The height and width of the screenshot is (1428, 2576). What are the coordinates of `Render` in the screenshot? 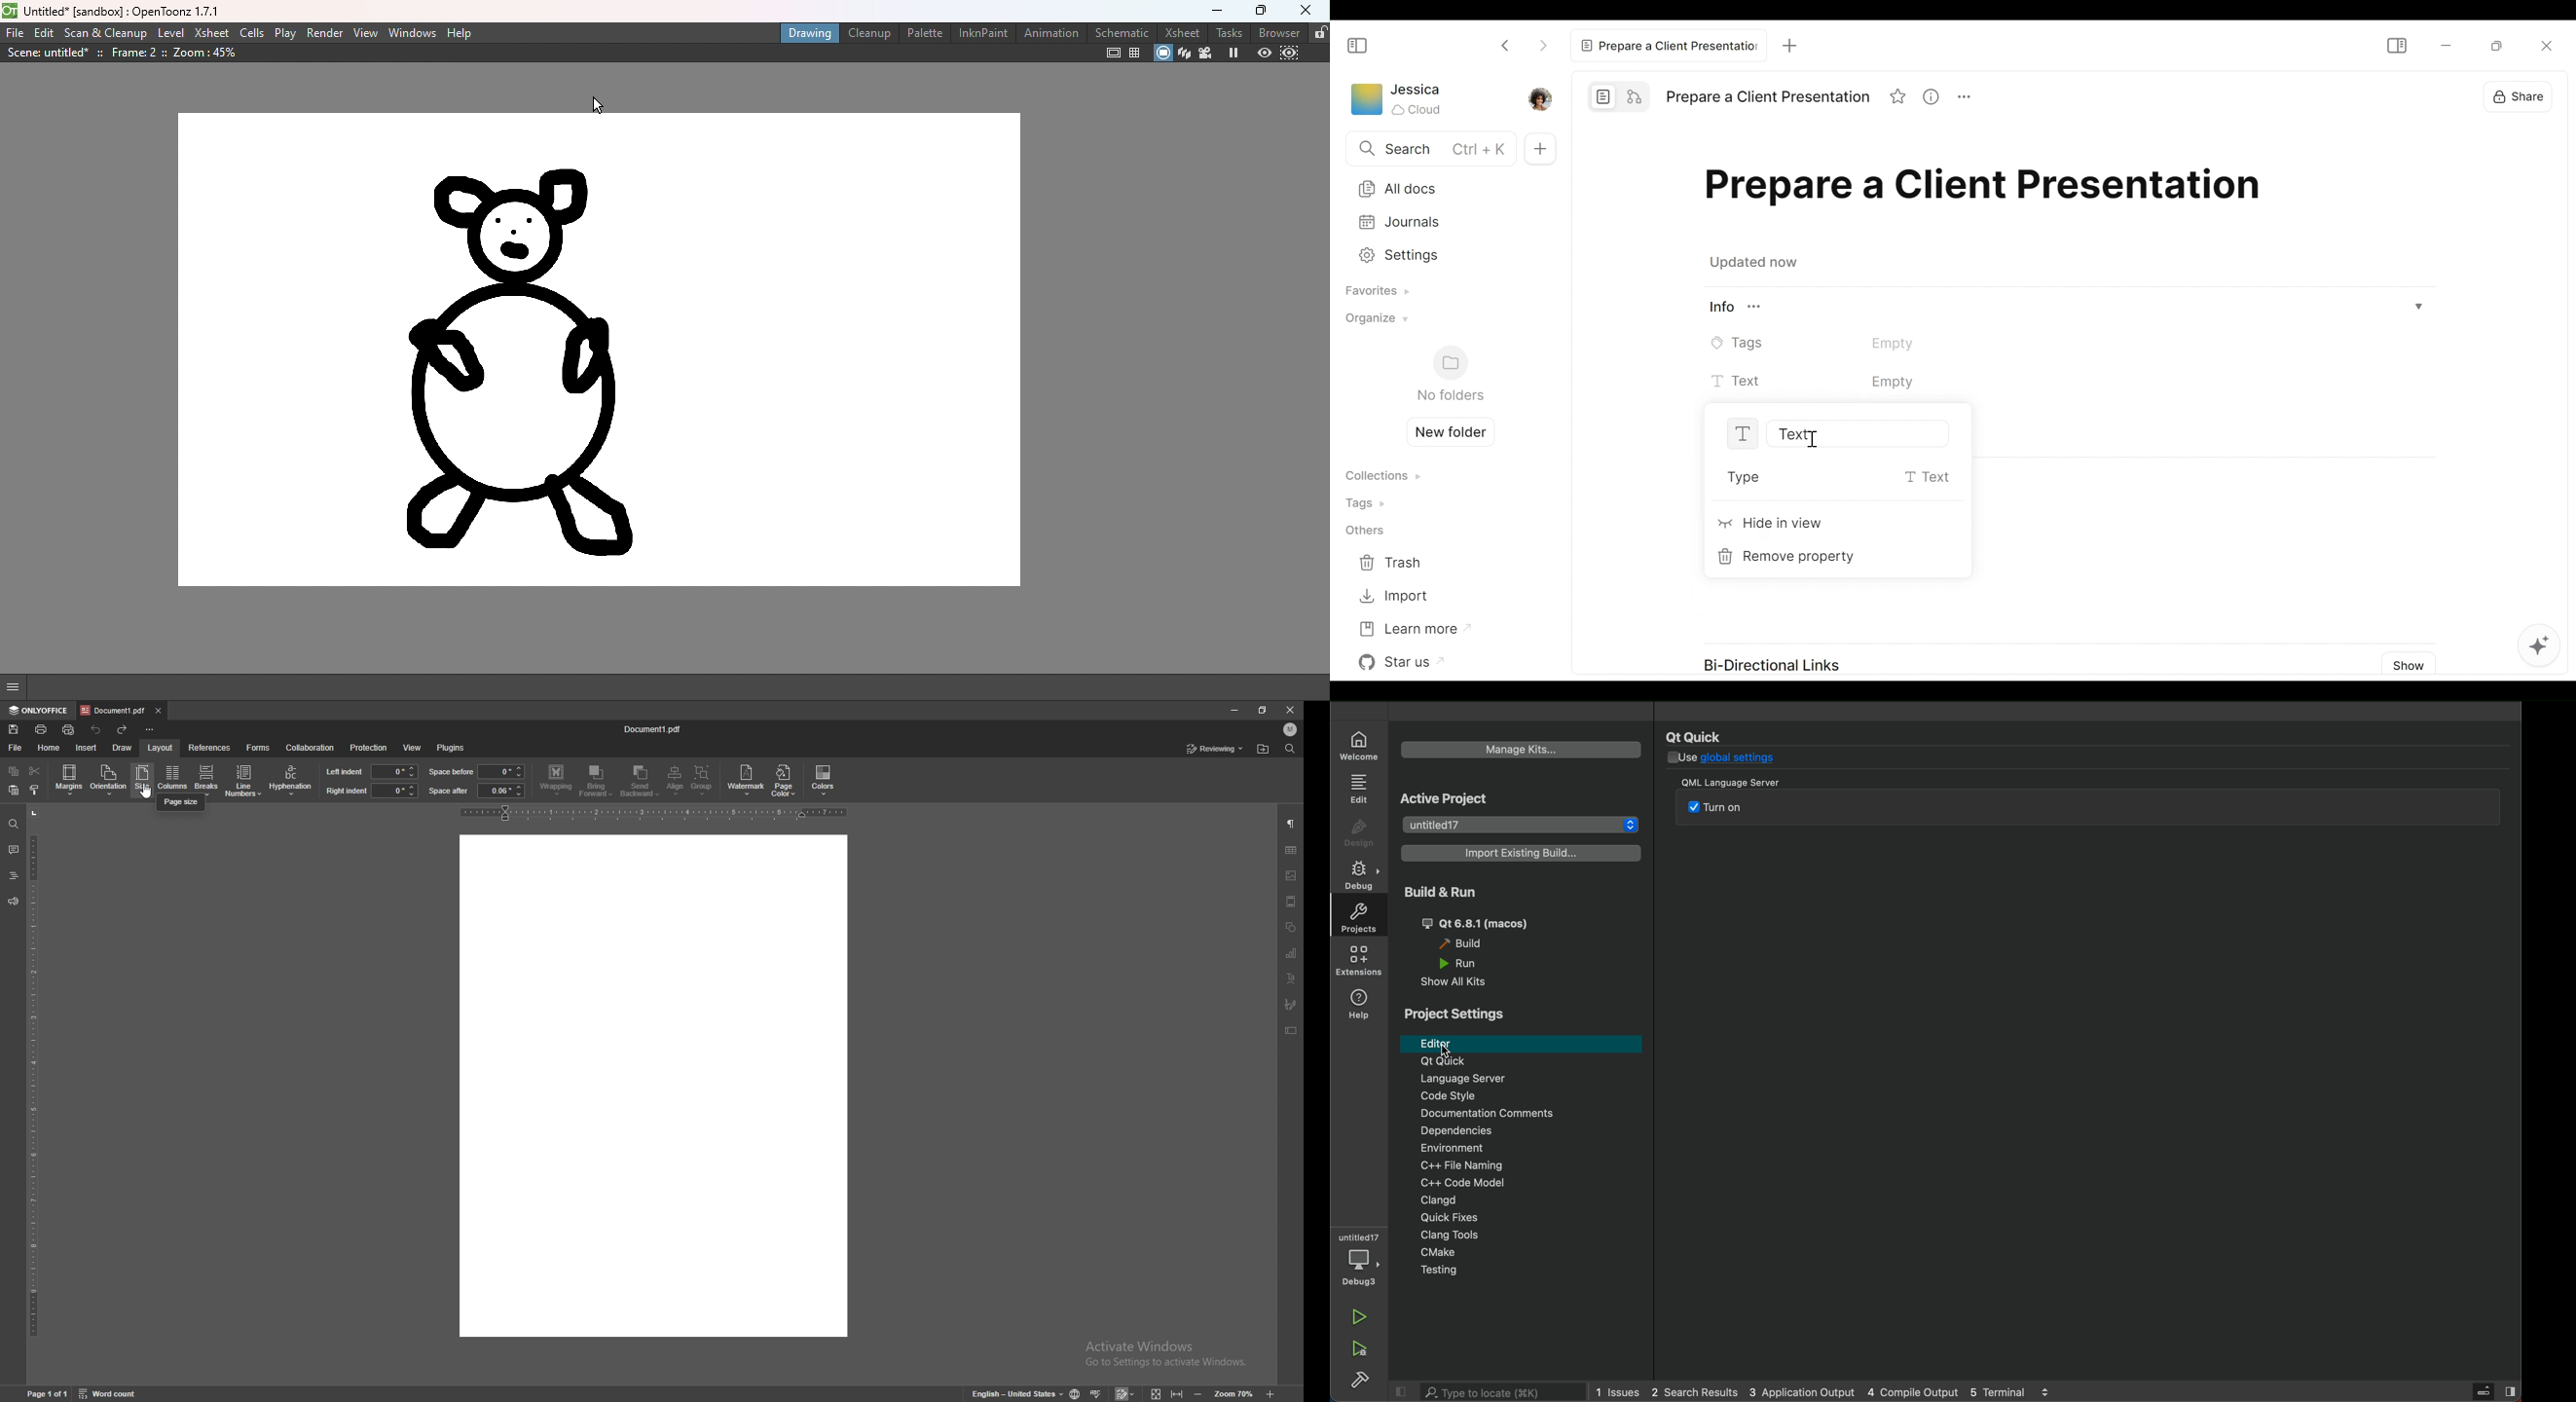 It's located at (327, 34).